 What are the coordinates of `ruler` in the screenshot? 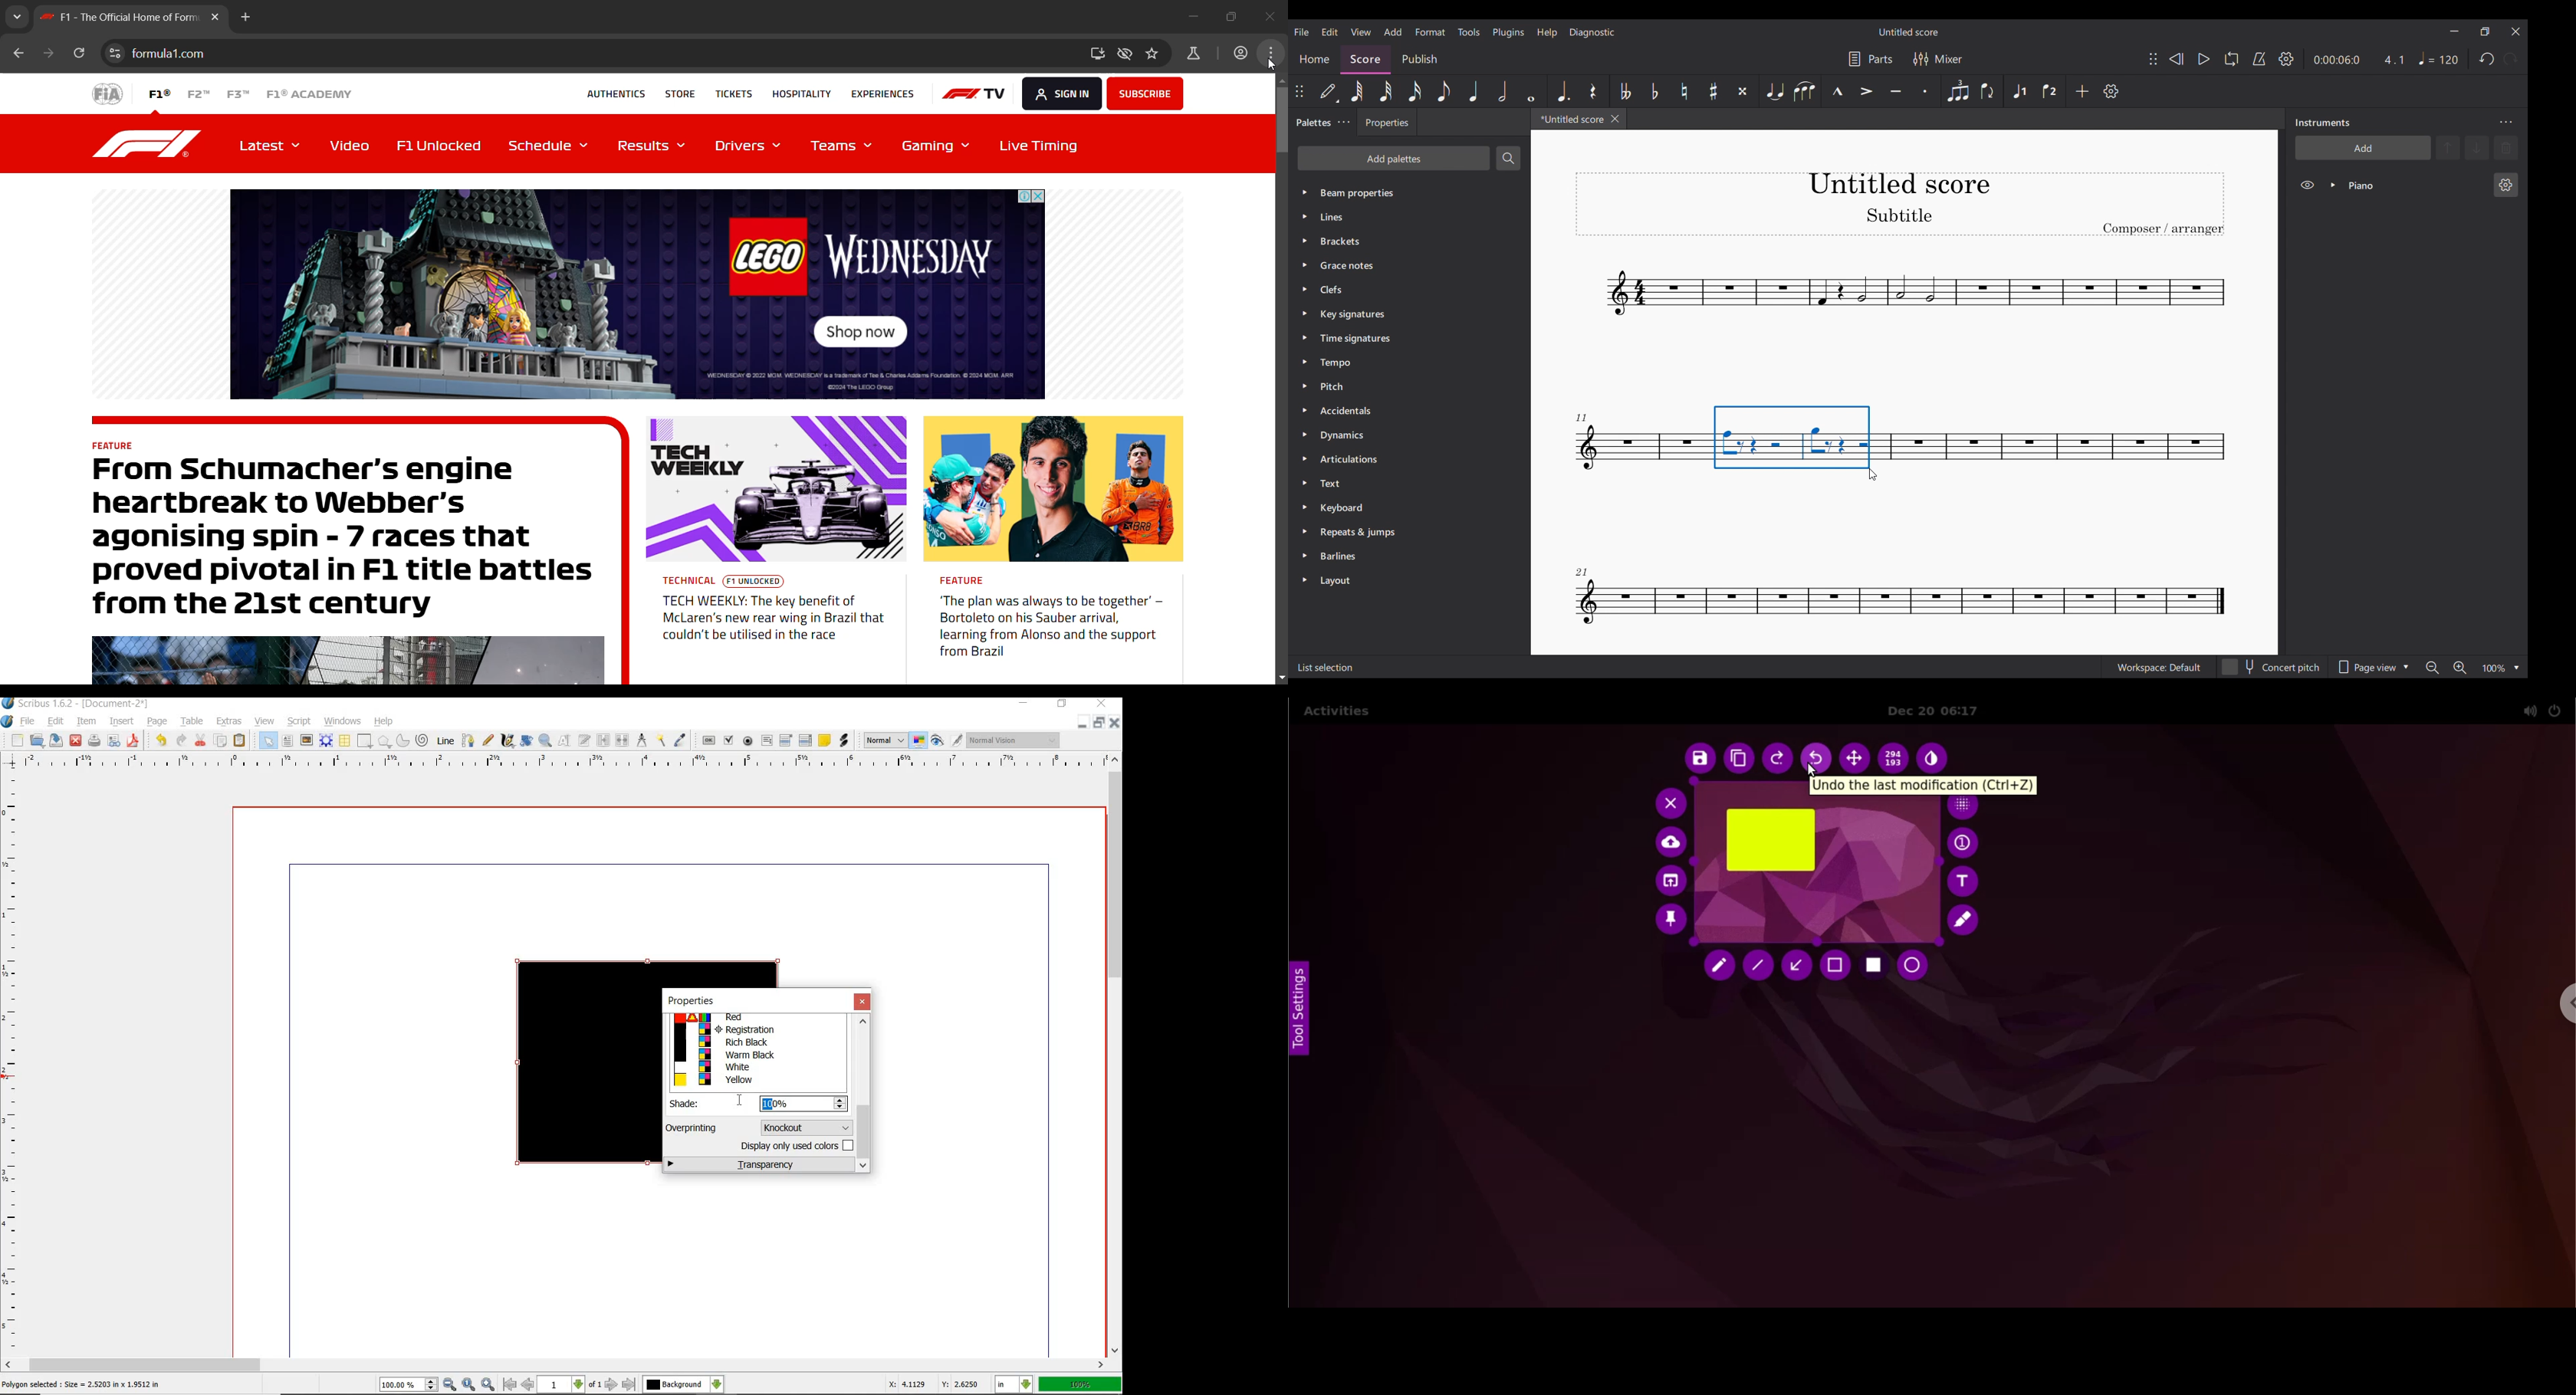 It's located at (559, 762).